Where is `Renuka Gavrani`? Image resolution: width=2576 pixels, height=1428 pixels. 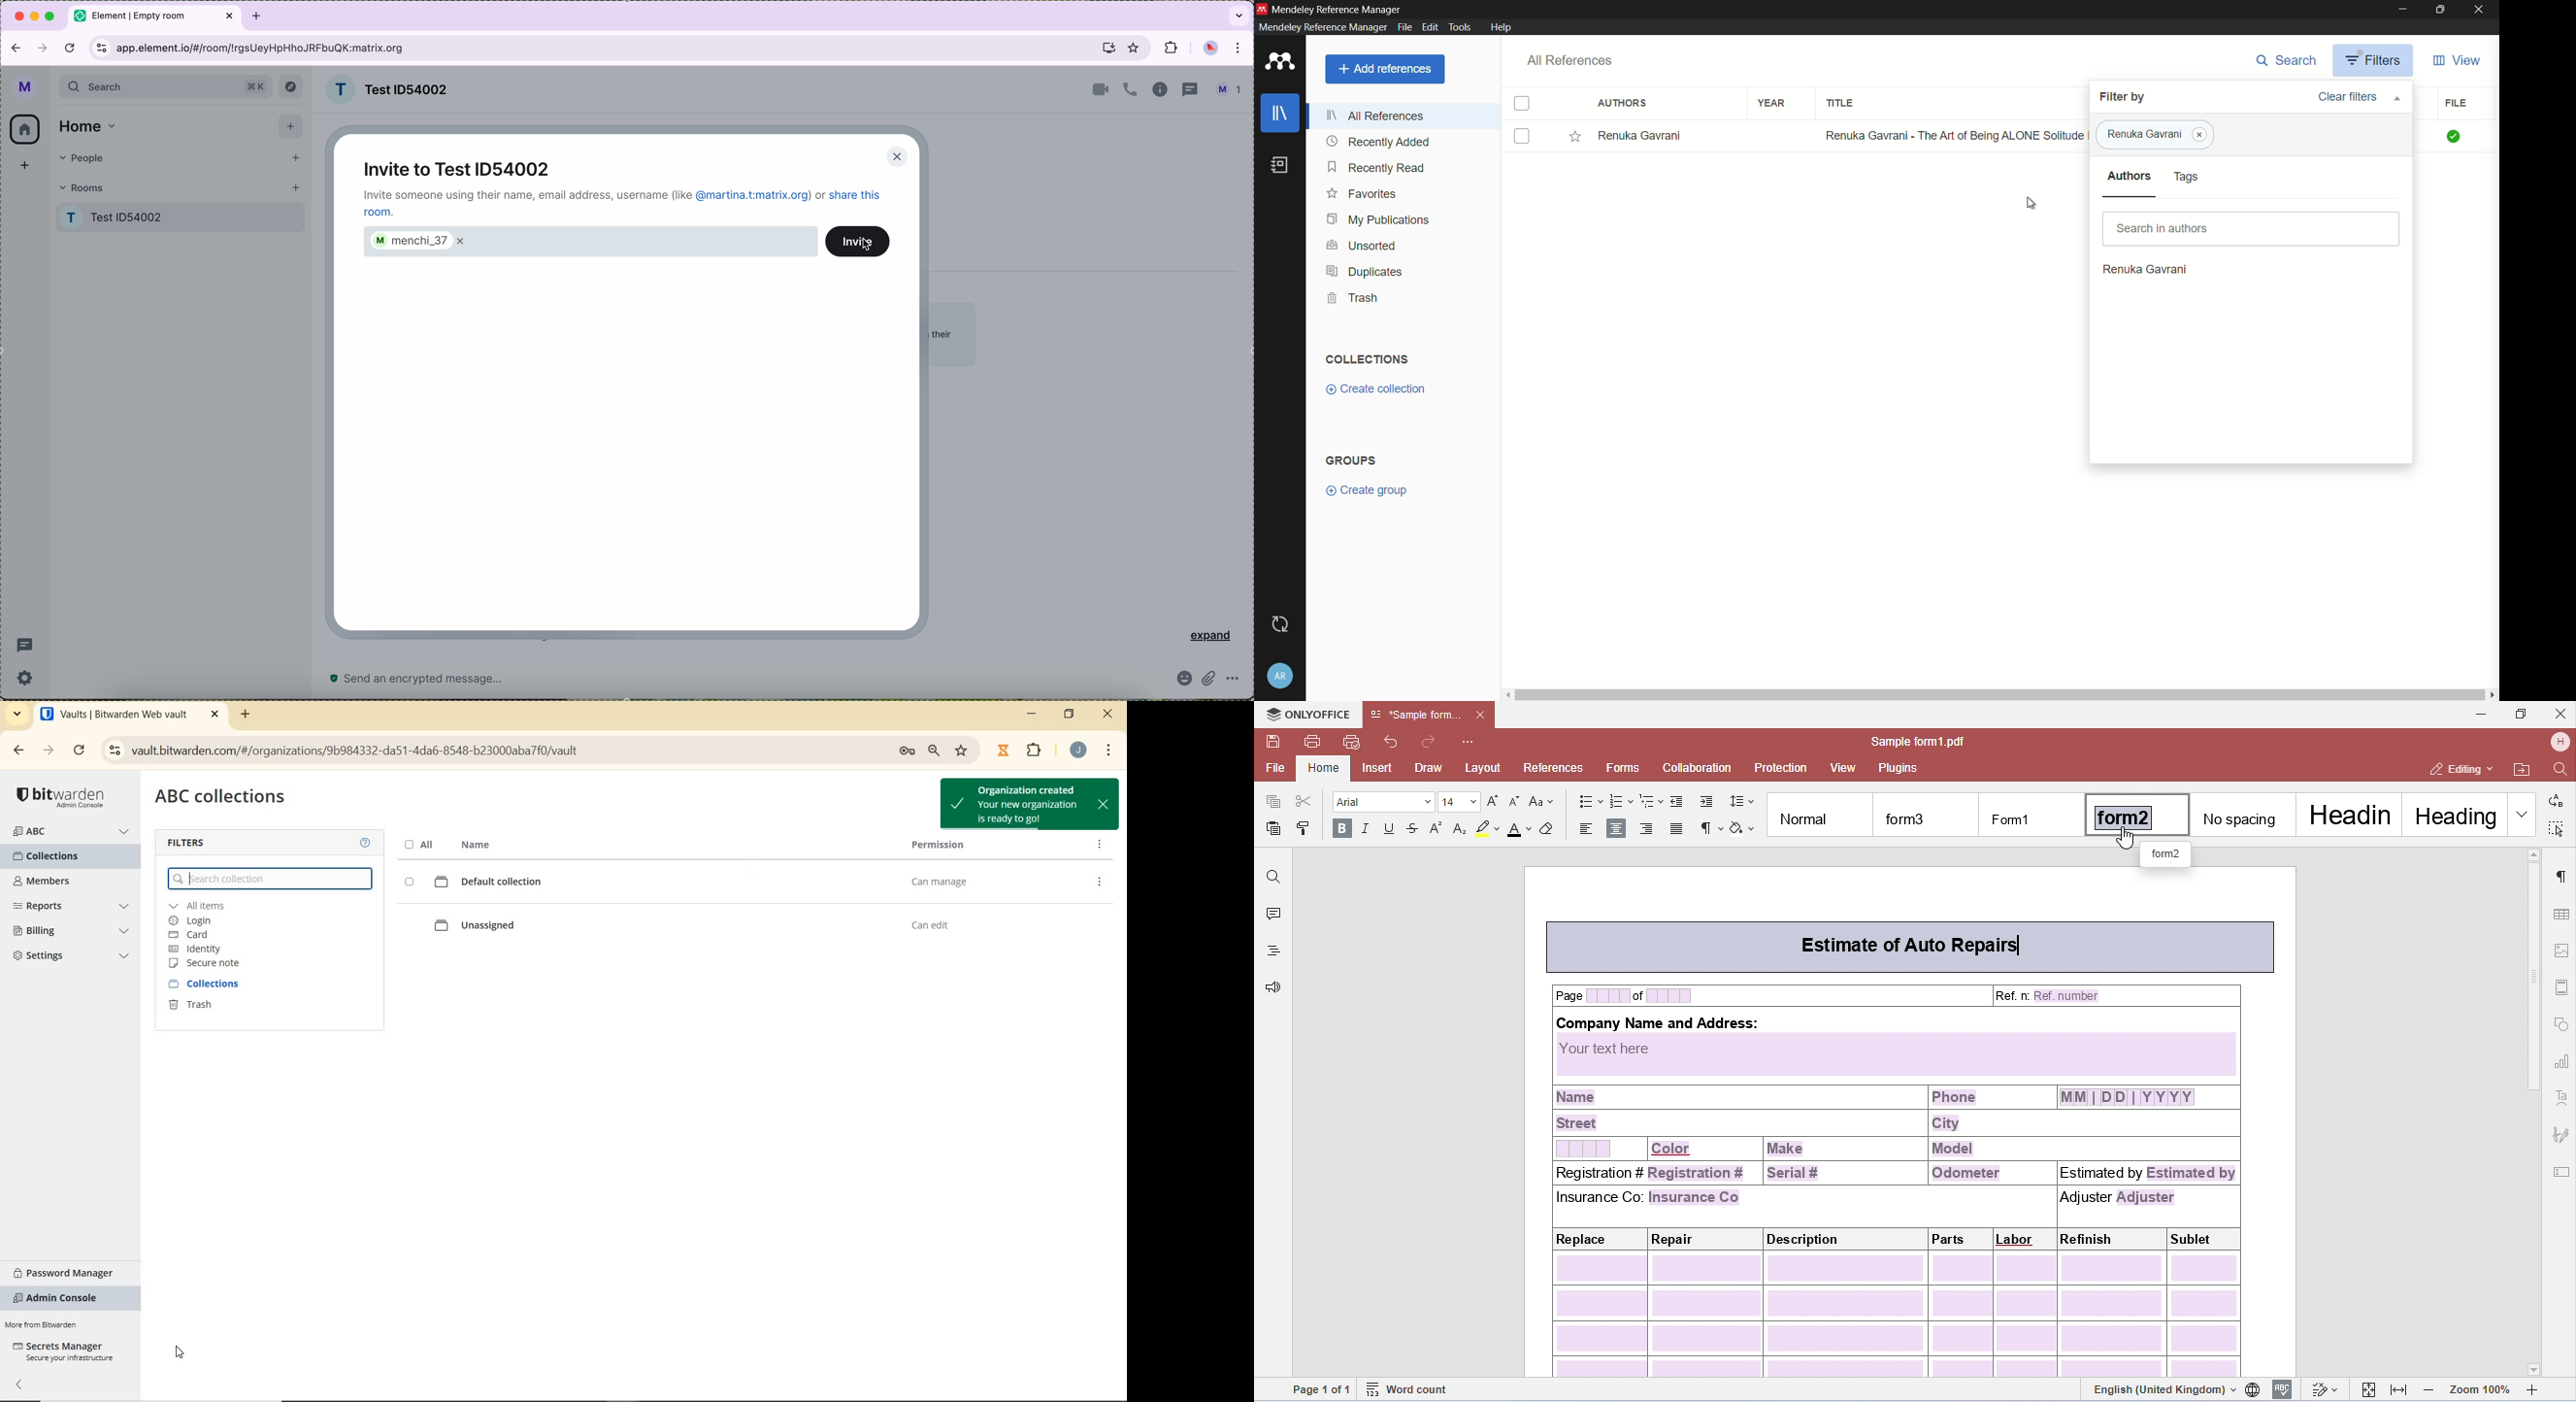 Renuka Gavrani is located at coordinates (2142, 135).